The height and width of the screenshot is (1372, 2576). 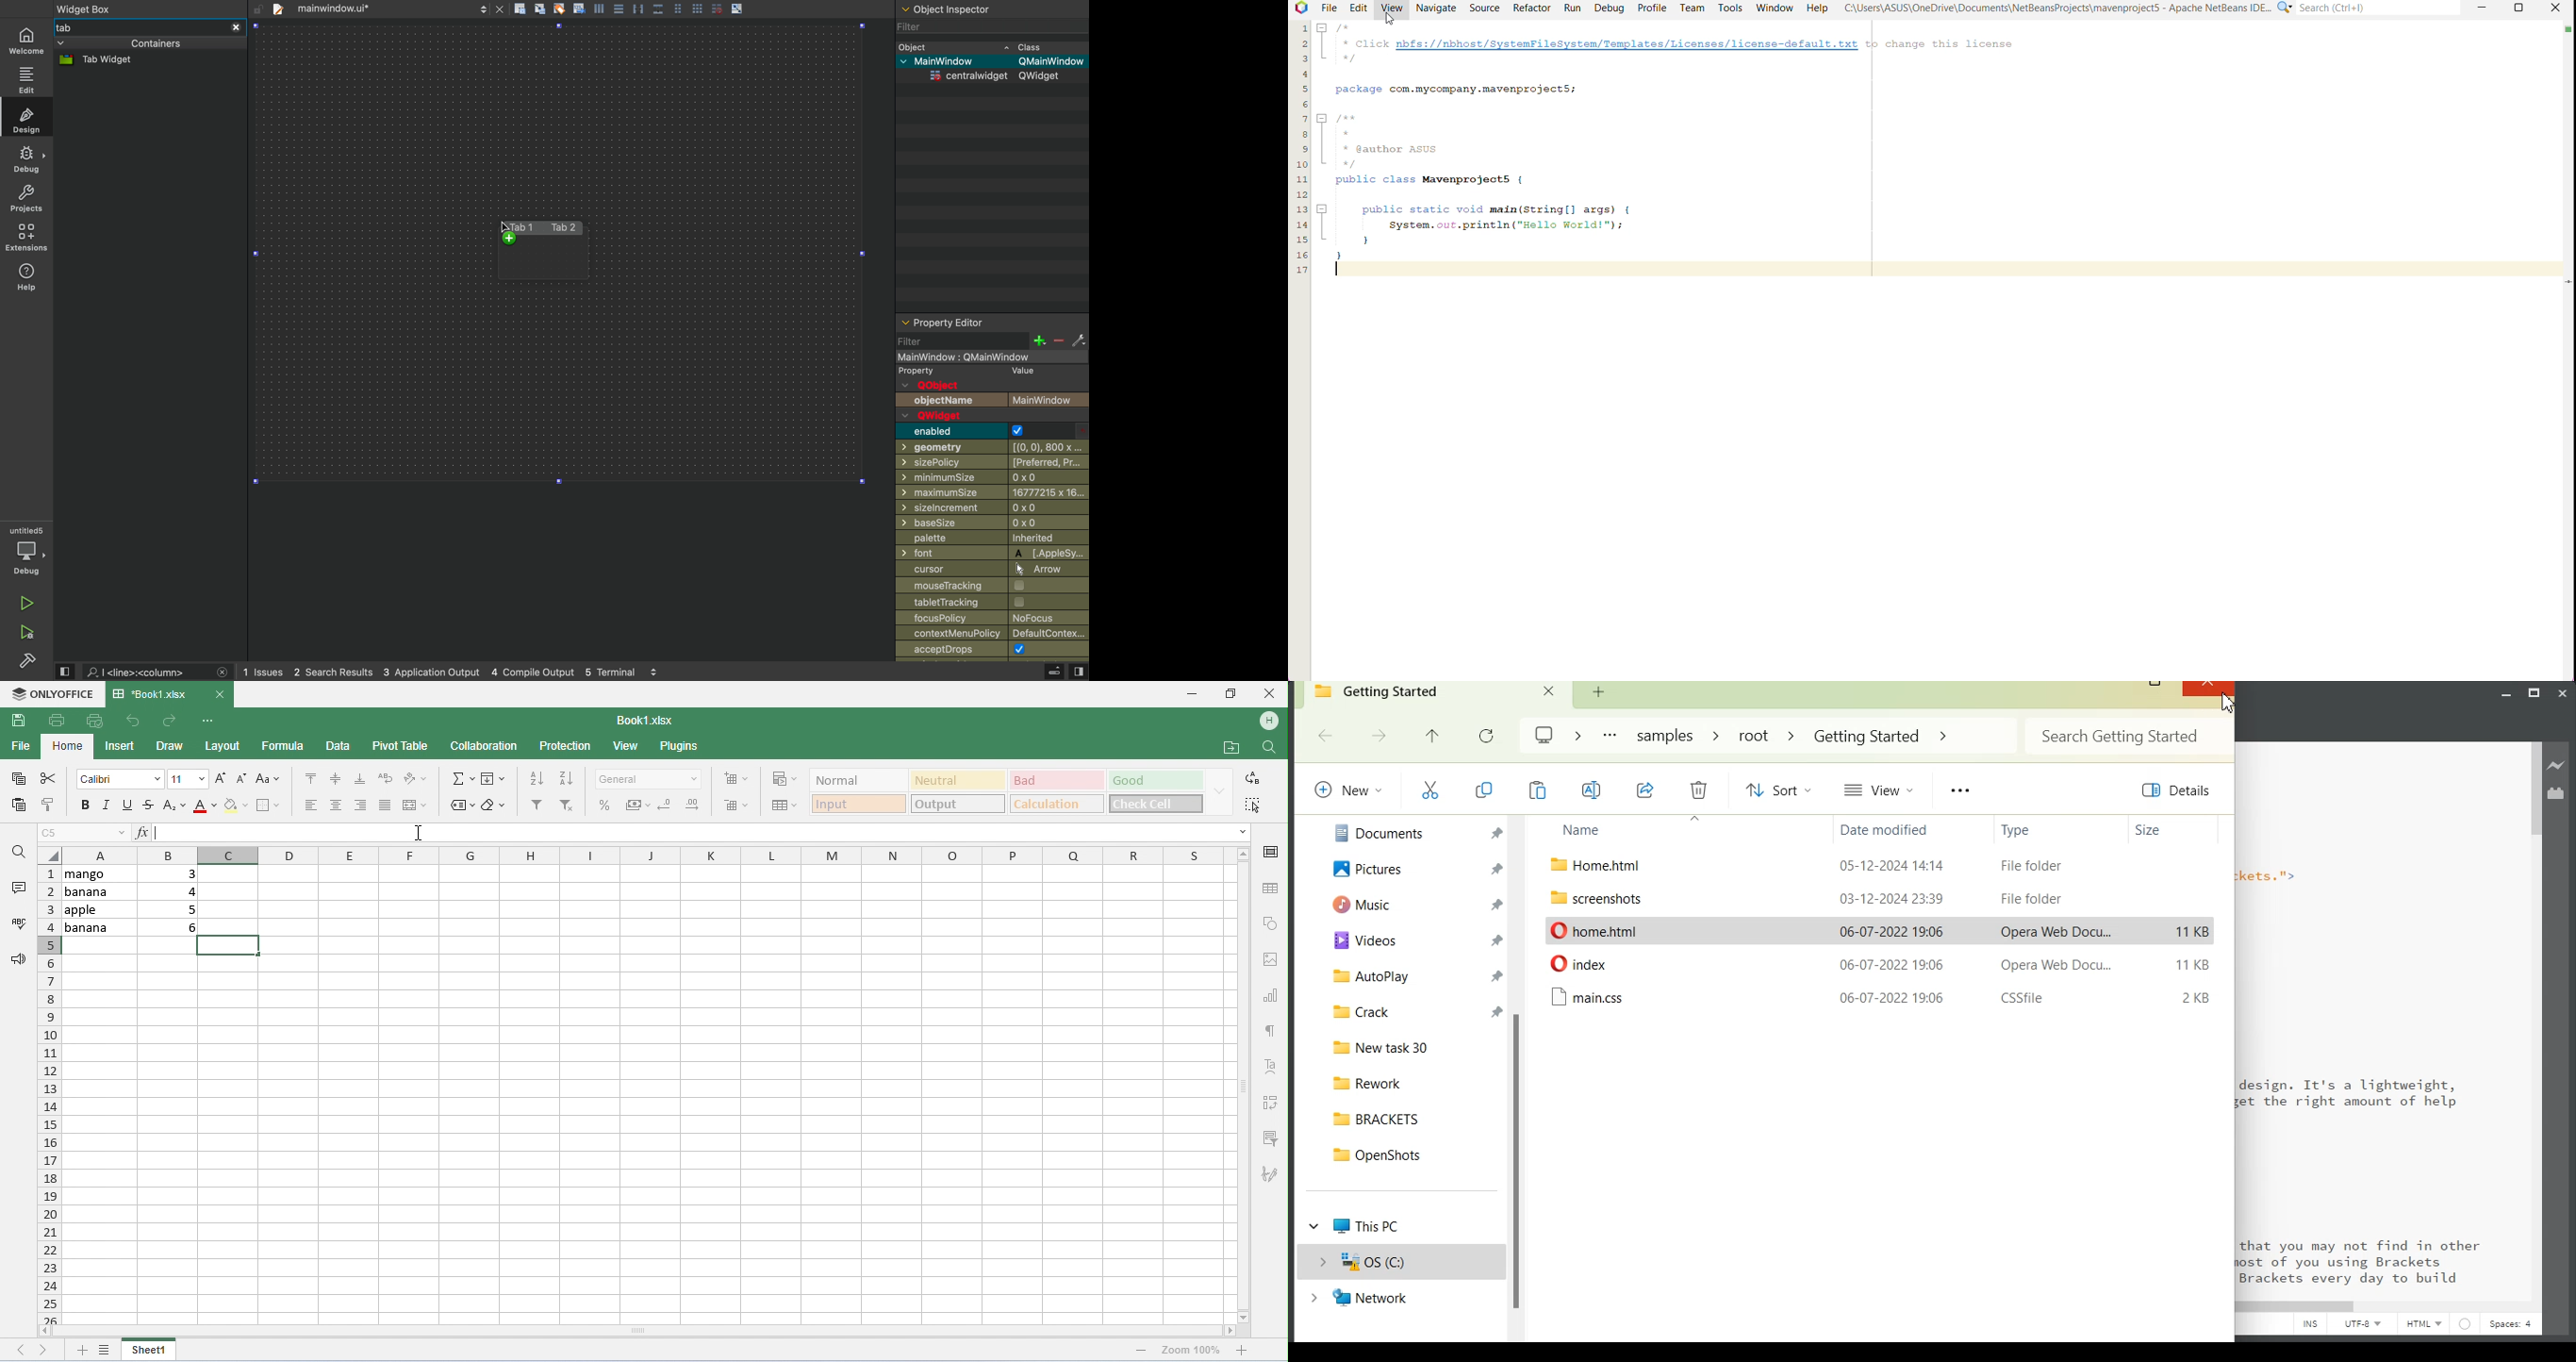 What do you see at coordinates (1273, 996) in the screenshot?
I see `chart settings` at bounding box center [1273, 996].